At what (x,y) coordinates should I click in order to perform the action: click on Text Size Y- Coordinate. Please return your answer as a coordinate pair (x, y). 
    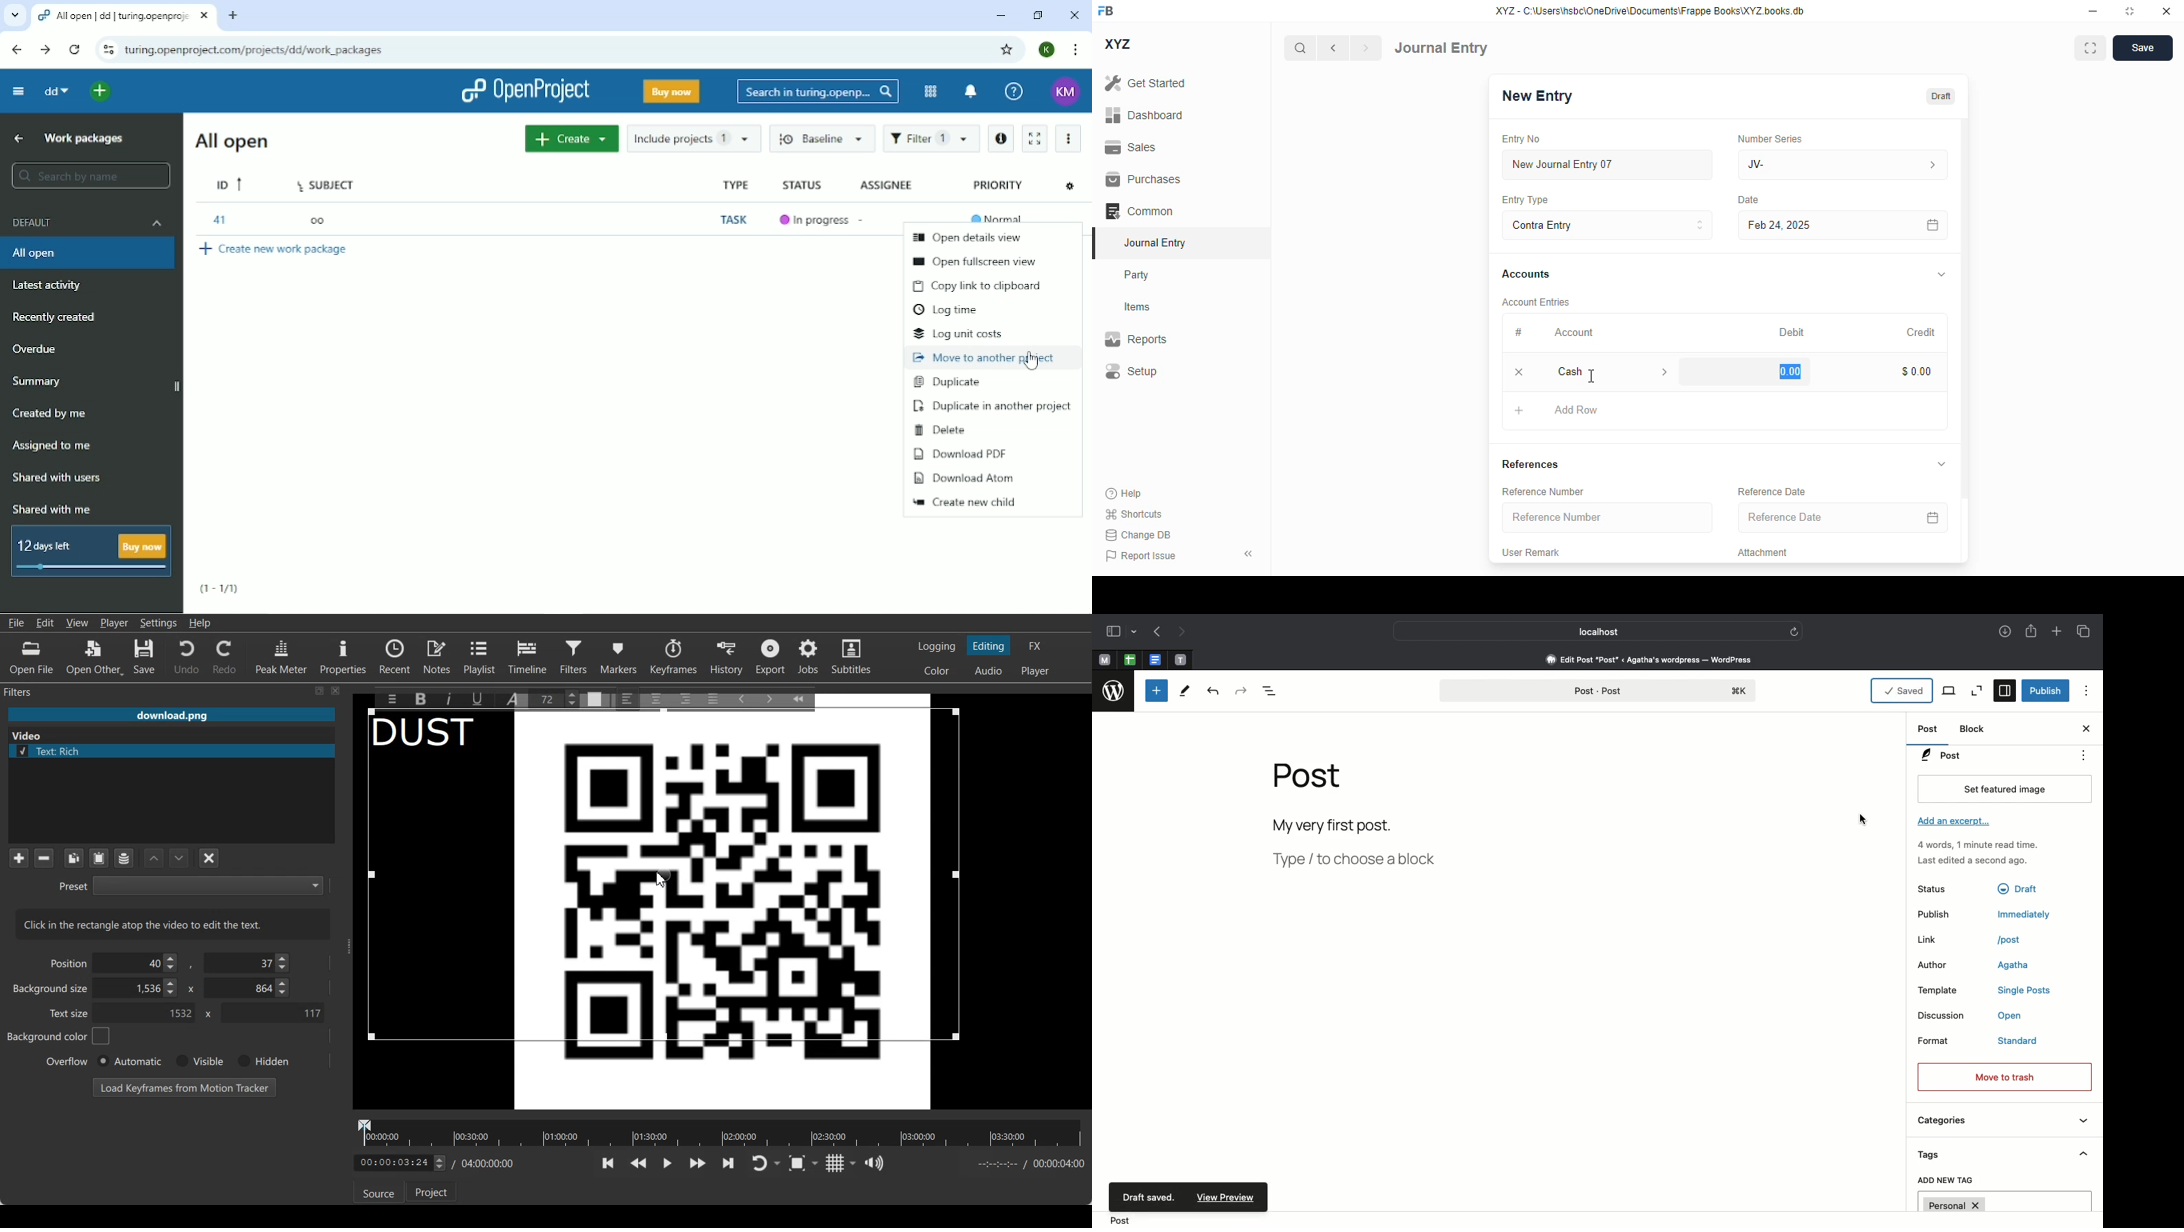
    Looking at the image, I should click on (272, 1012).